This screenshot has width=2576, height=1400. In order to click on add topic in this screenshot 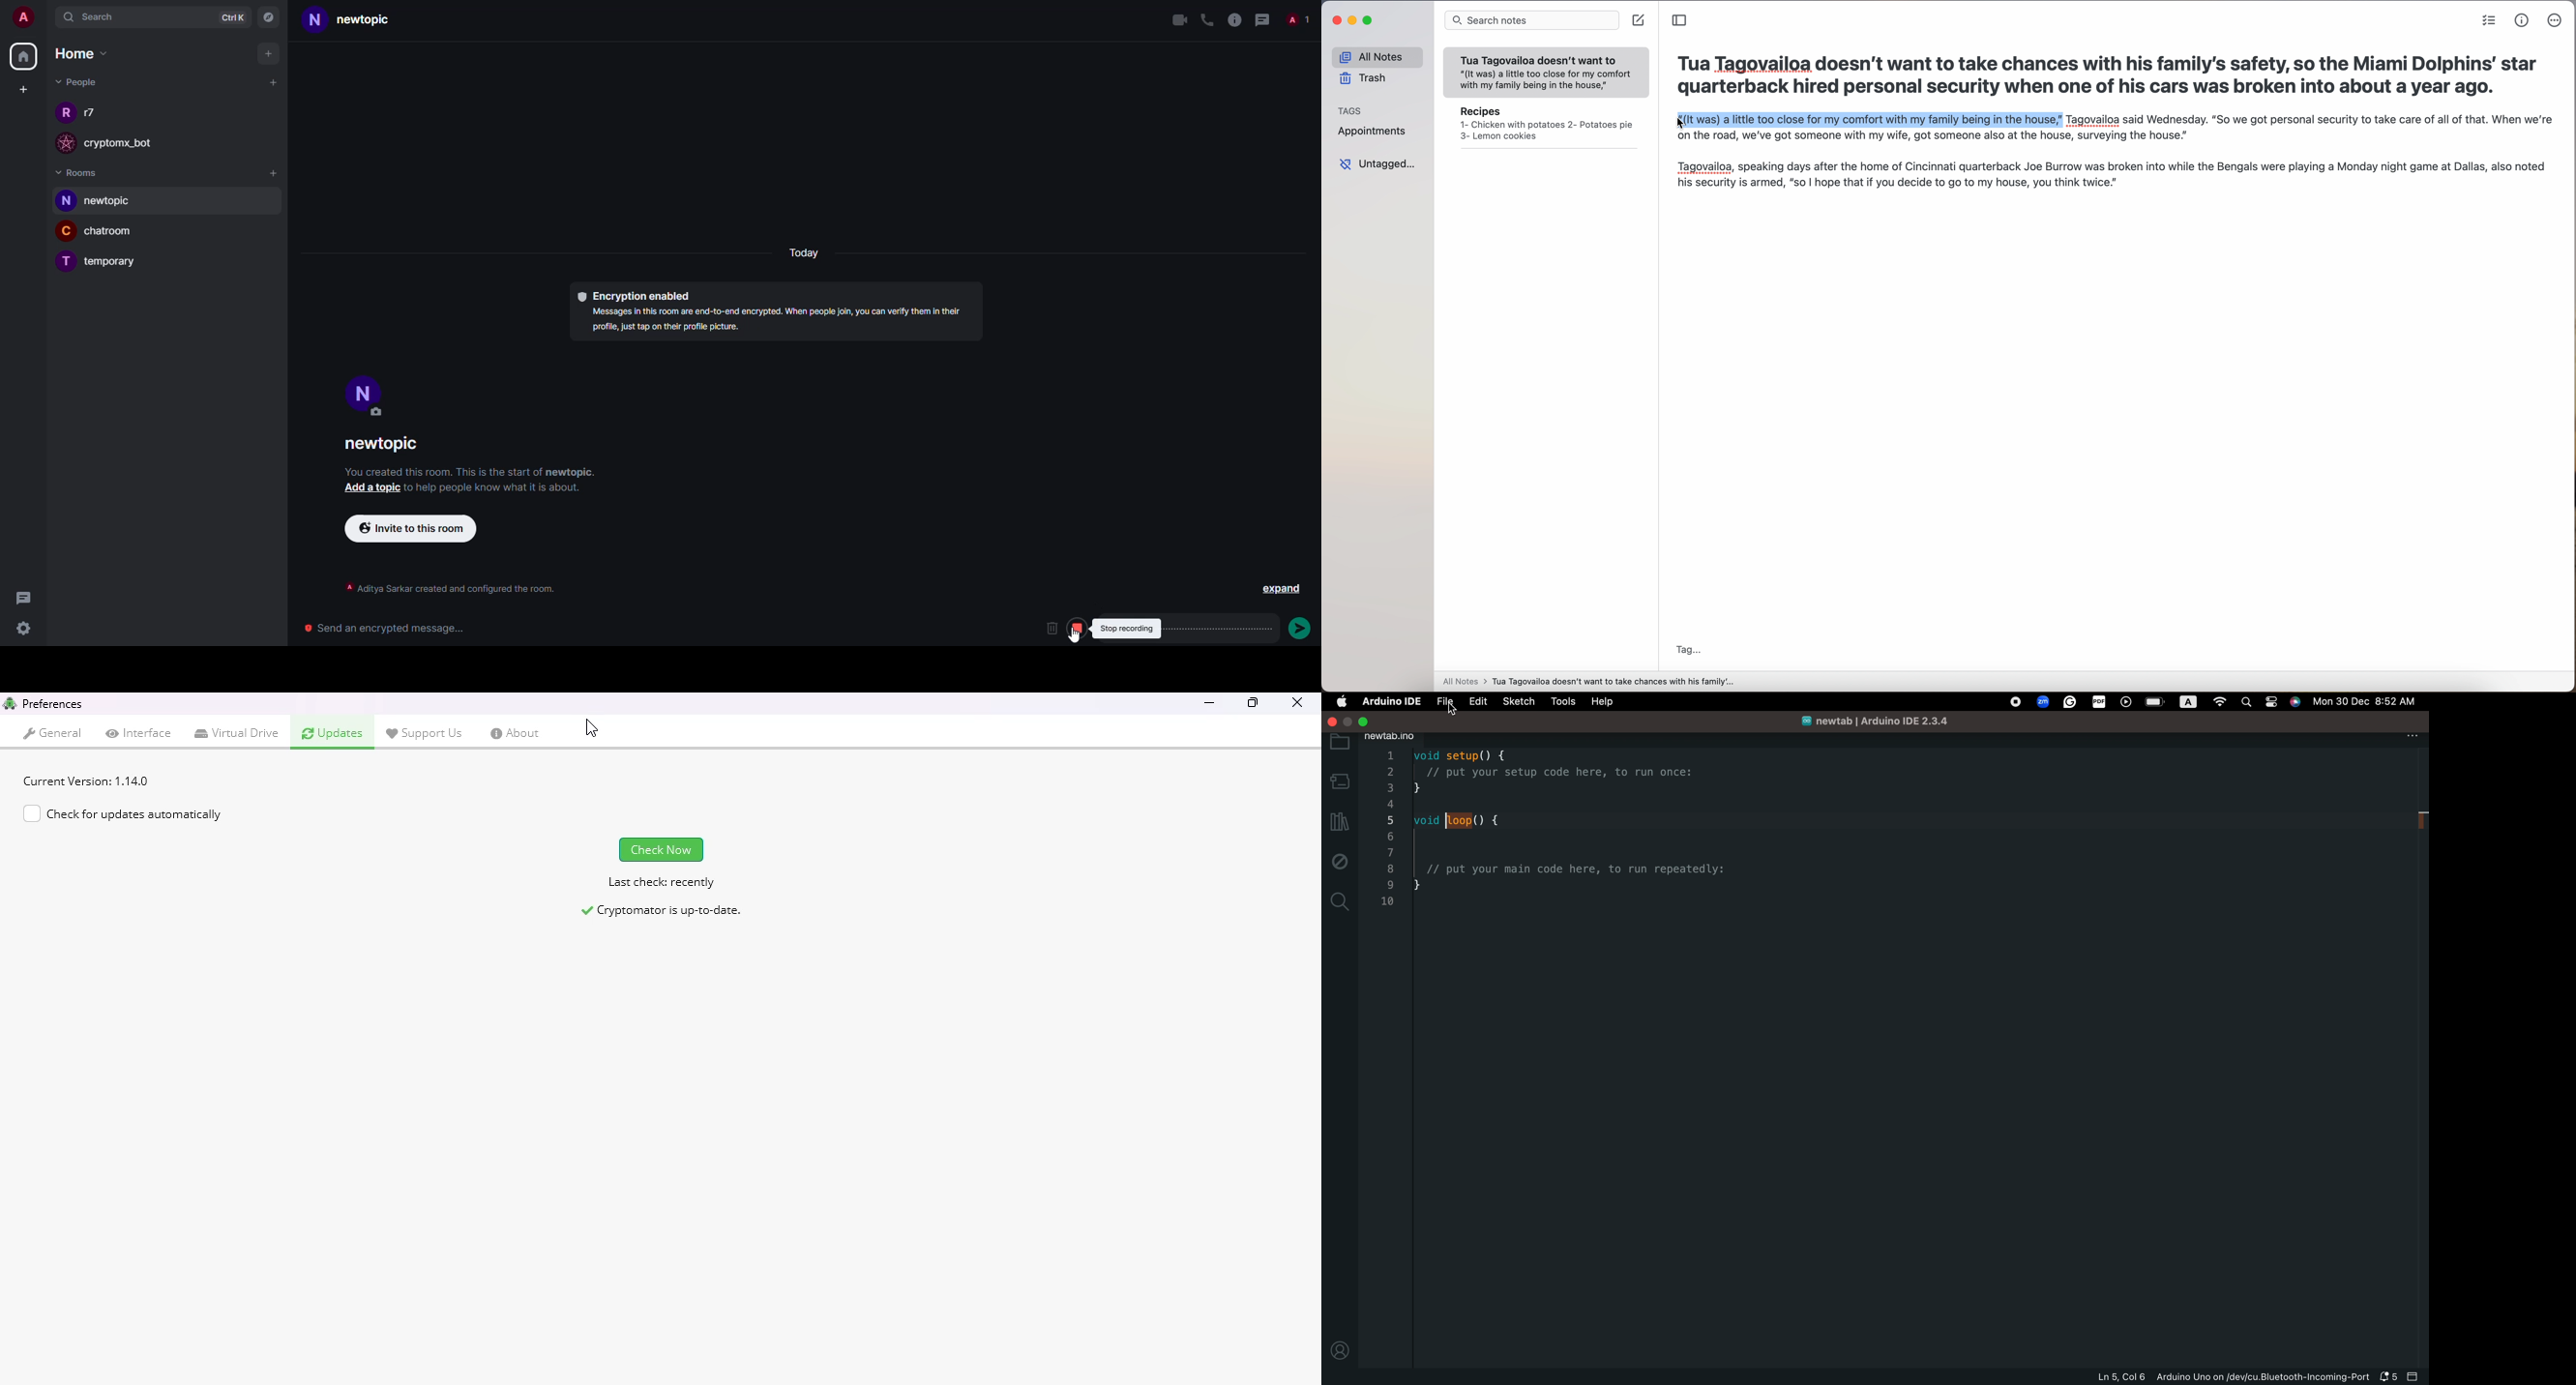, I will do `click(372, 489)`.